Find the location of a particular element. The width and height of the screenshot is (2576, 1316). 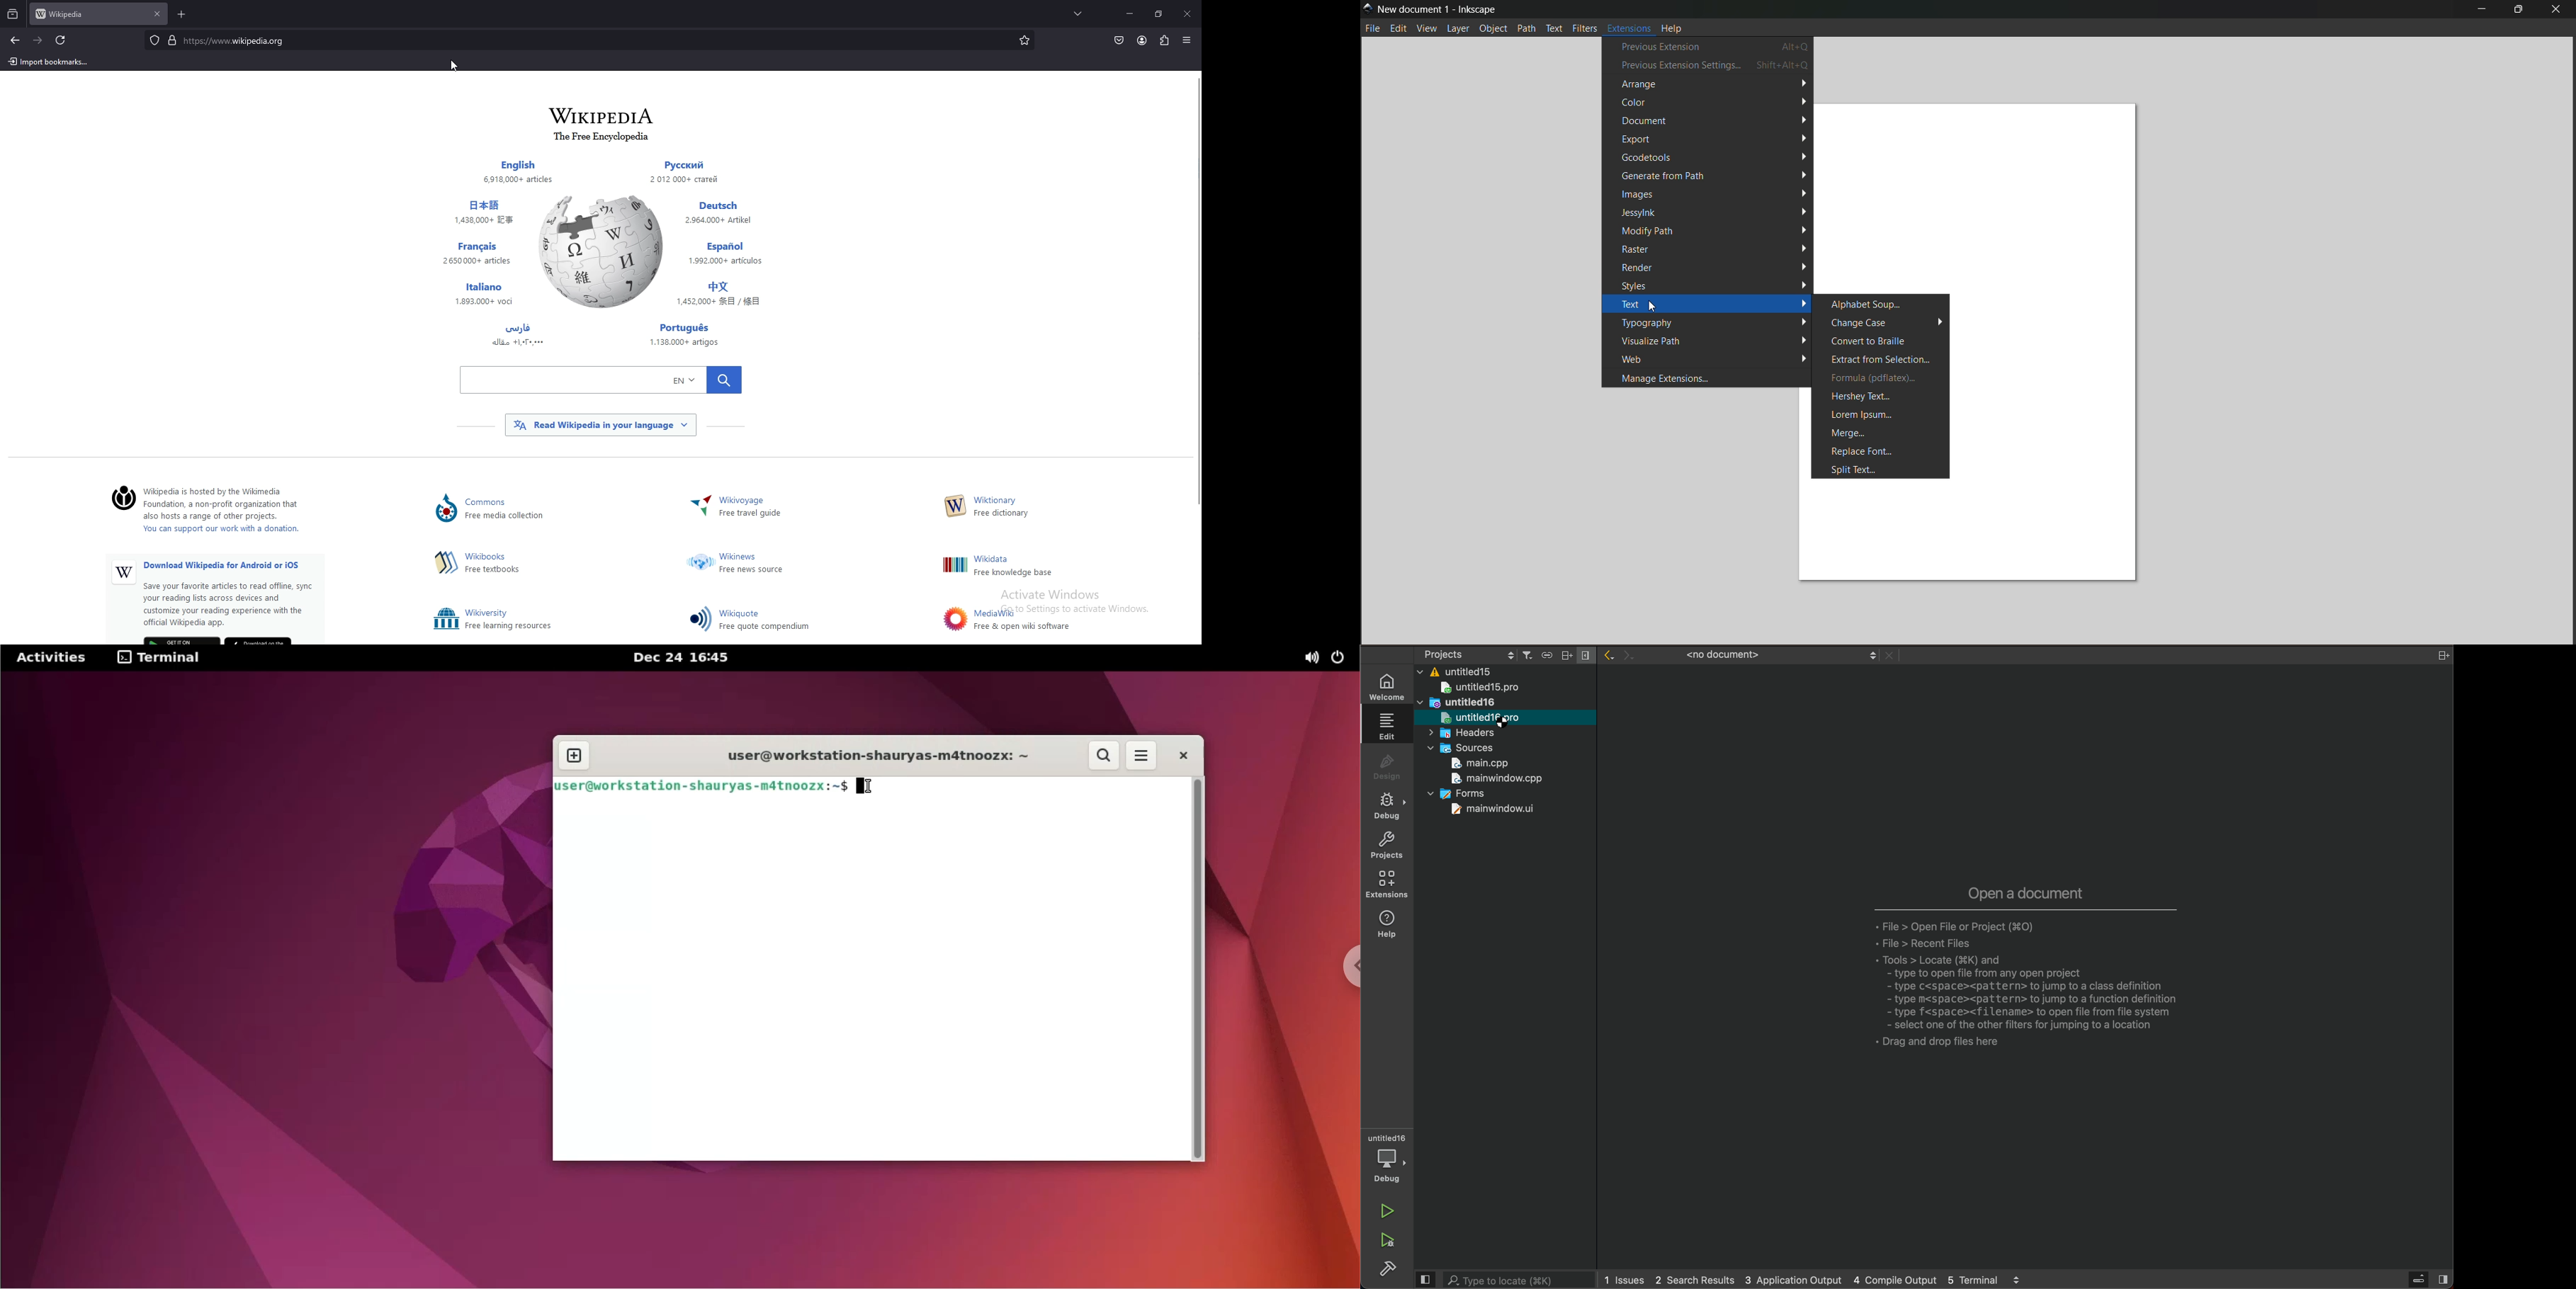

close tab is located at coordinates (157, 14).